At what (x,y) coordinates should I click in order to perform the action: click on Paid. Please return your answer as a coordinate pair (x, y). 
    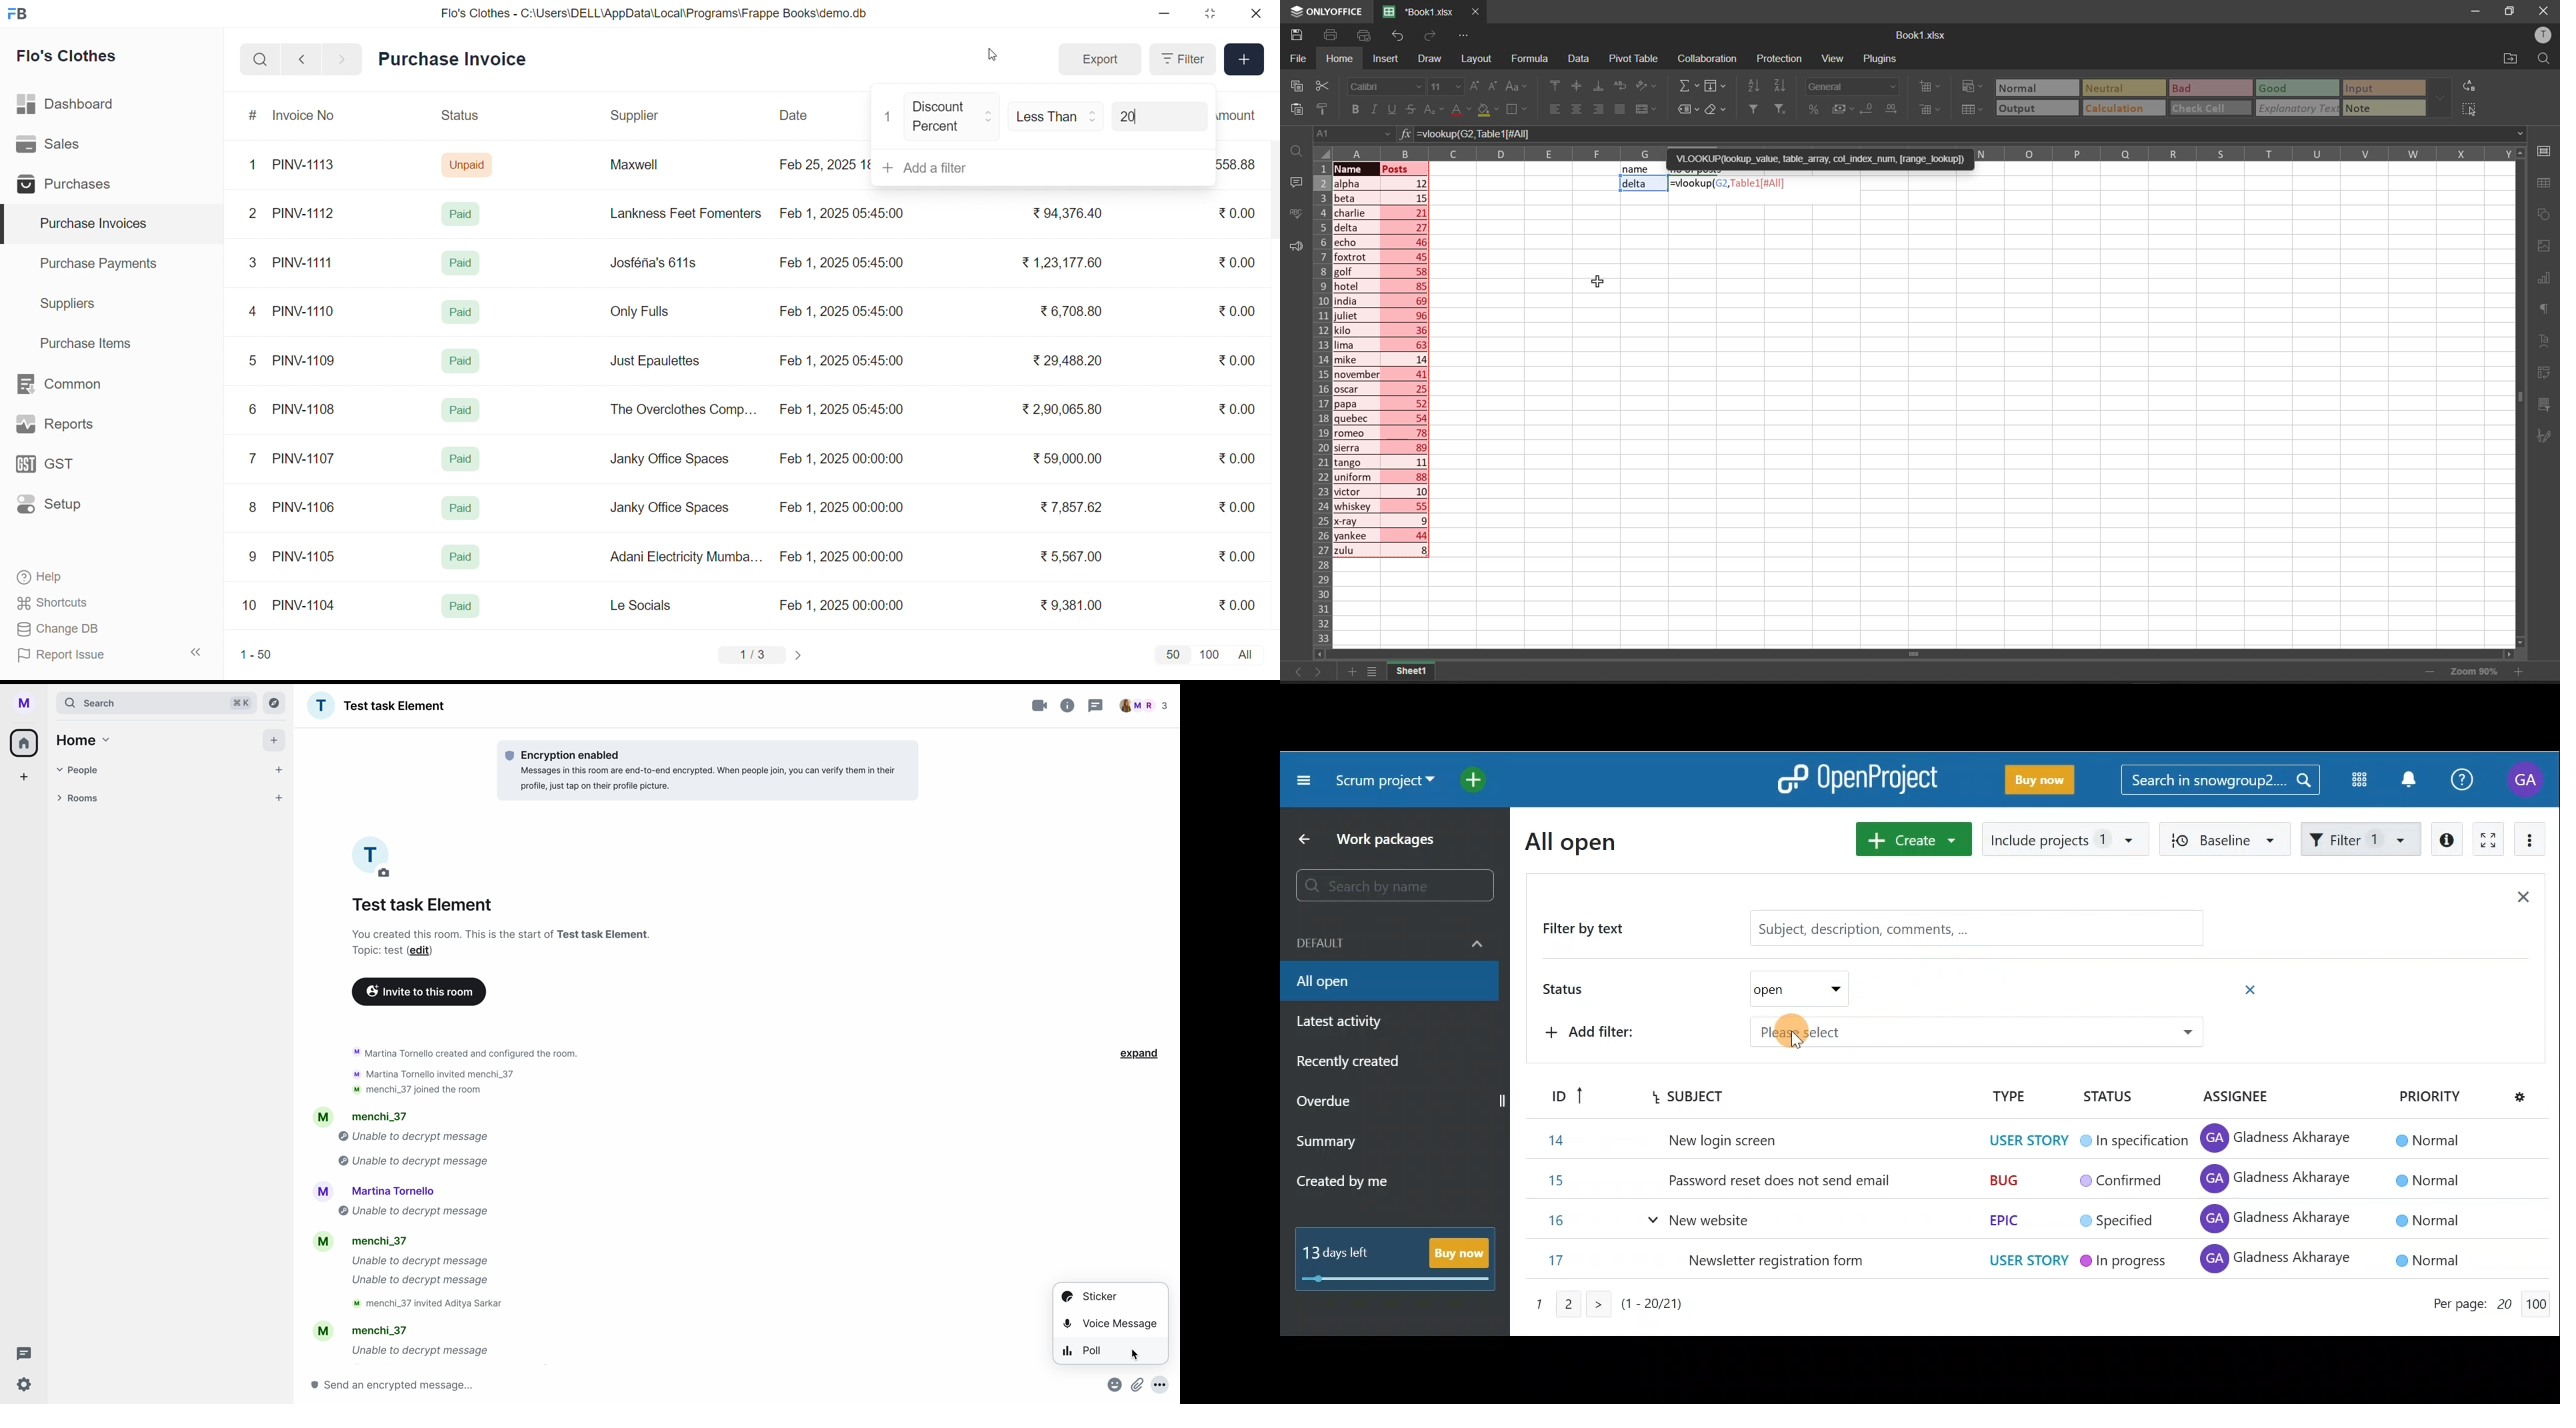
    Looking at the image, I should click on (464, 213).